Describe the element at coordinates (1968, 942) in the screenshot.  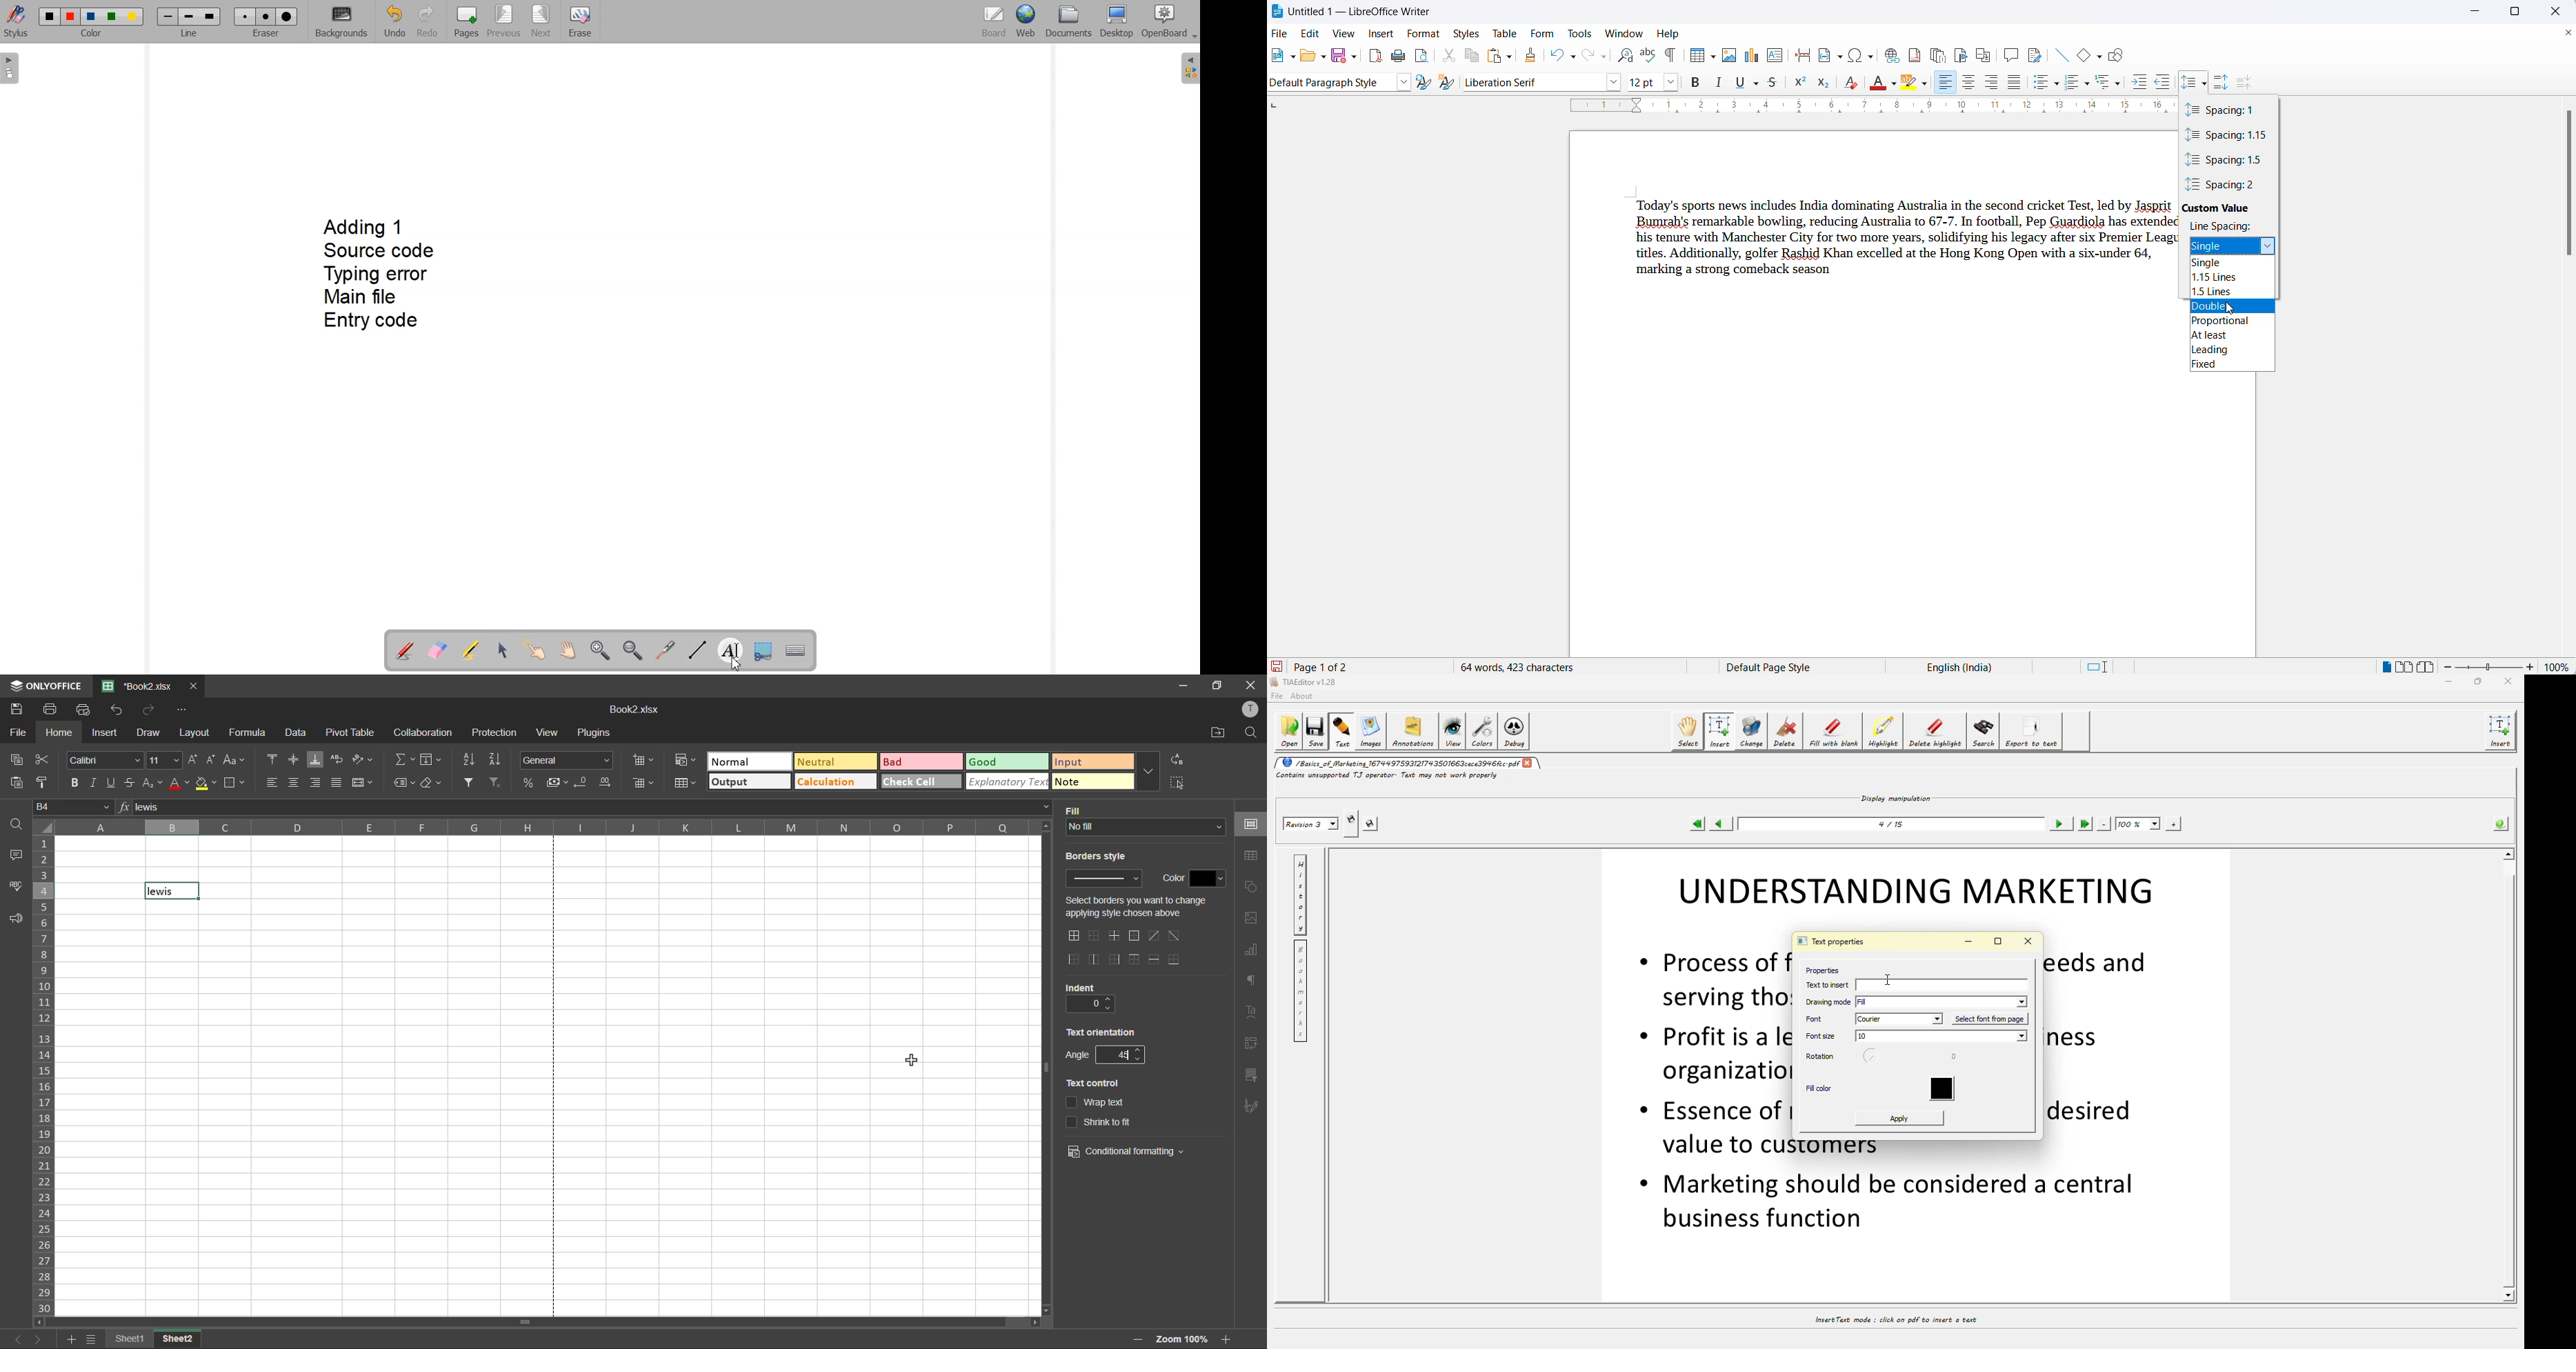
I see `minimize` at that location.